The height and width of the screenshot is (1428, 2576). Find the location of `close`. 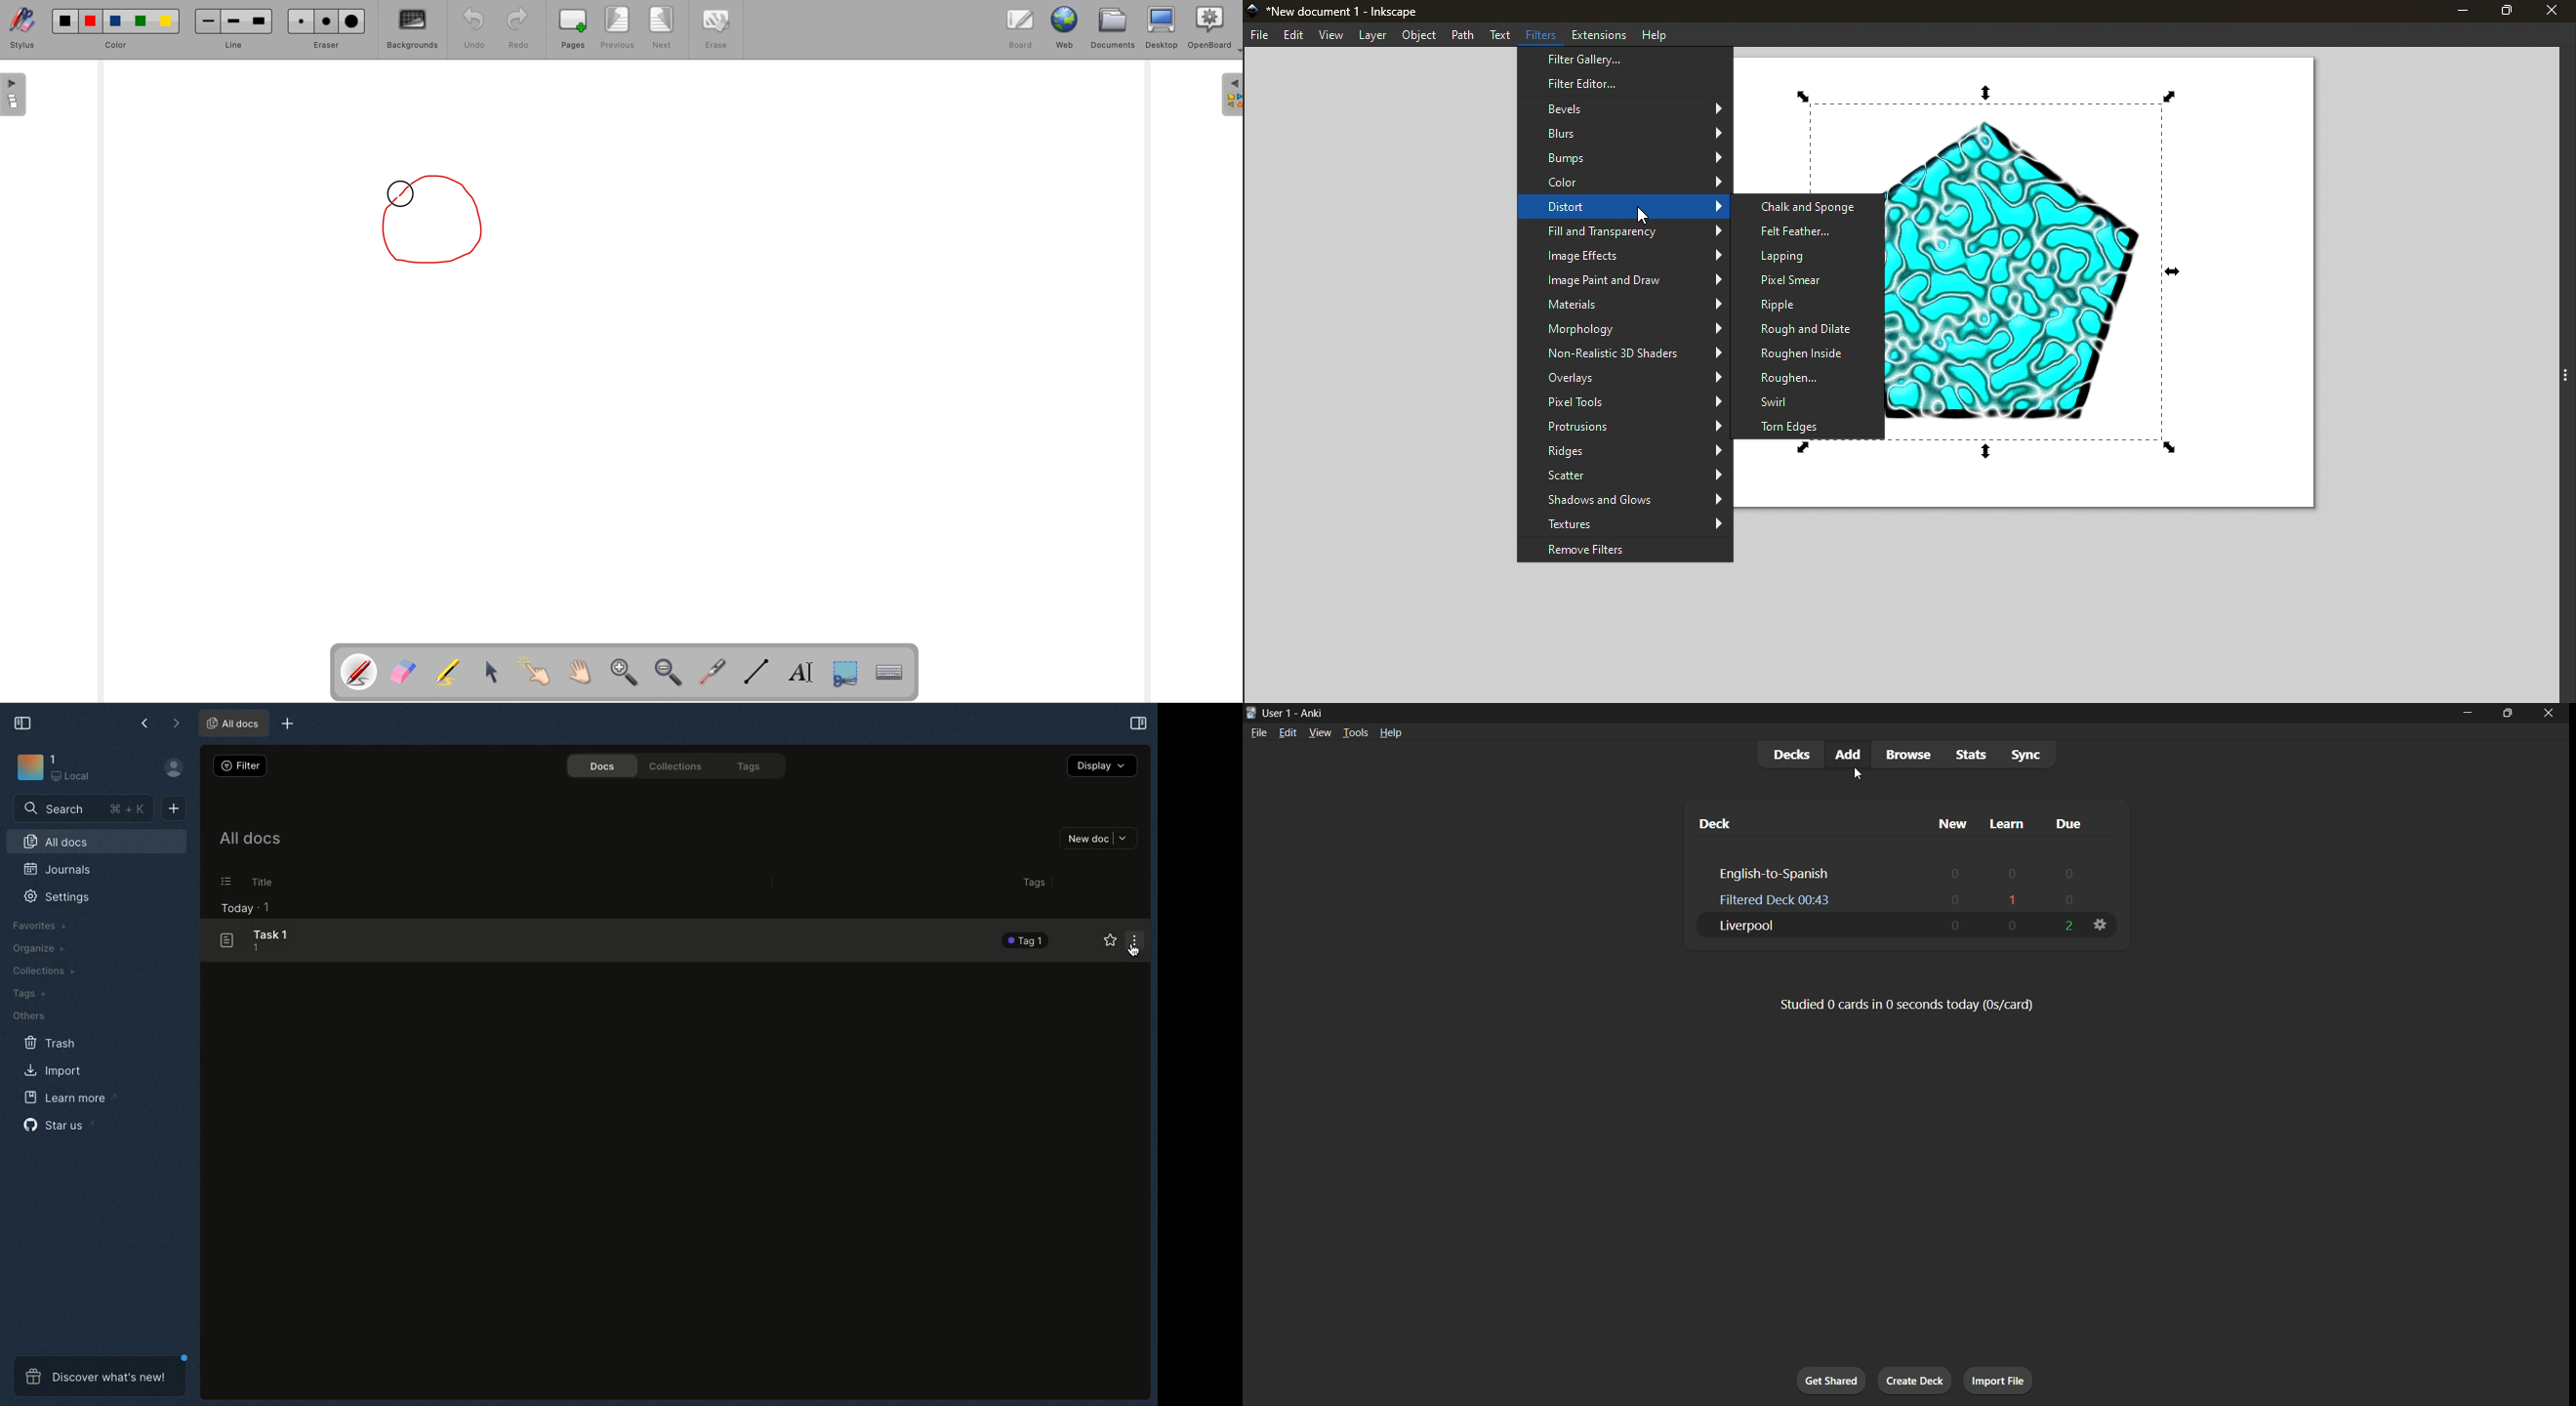

close is located at coordinates (2550, 715).